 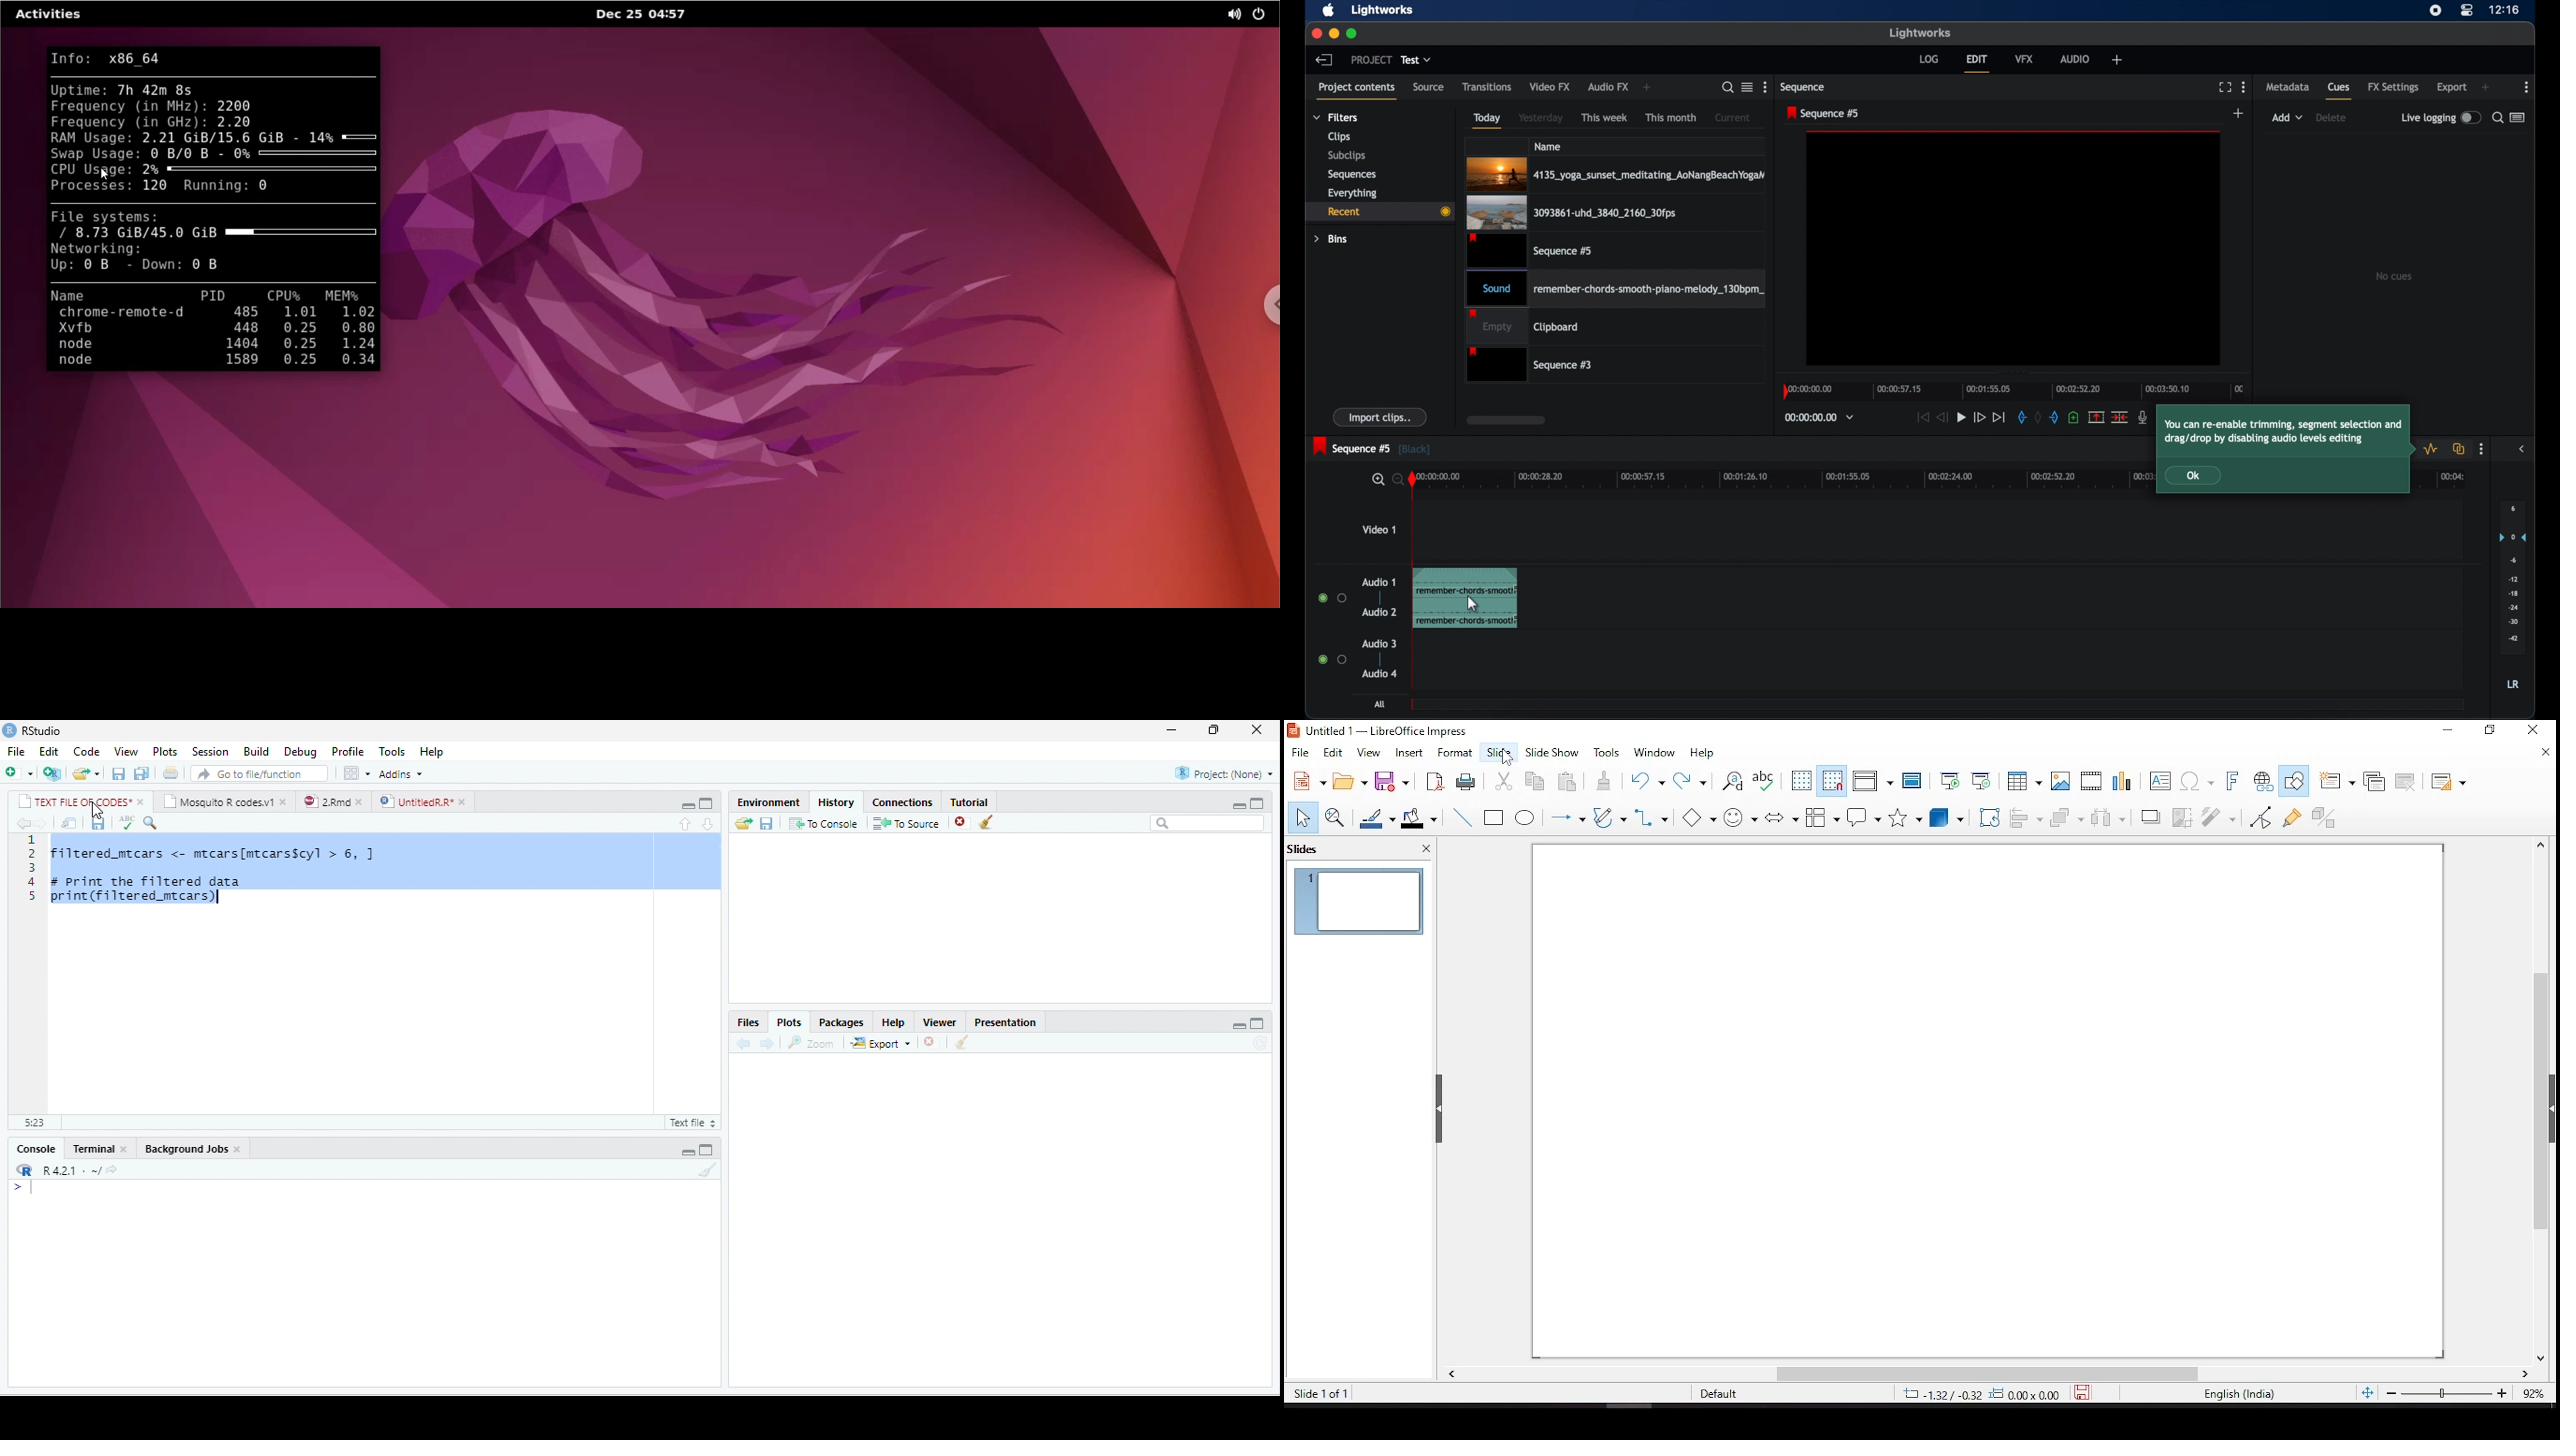 What do you see at coordinates (1438, 1110) in the screenshot?
I see `close pane` at bounding box center [1438, 1110].